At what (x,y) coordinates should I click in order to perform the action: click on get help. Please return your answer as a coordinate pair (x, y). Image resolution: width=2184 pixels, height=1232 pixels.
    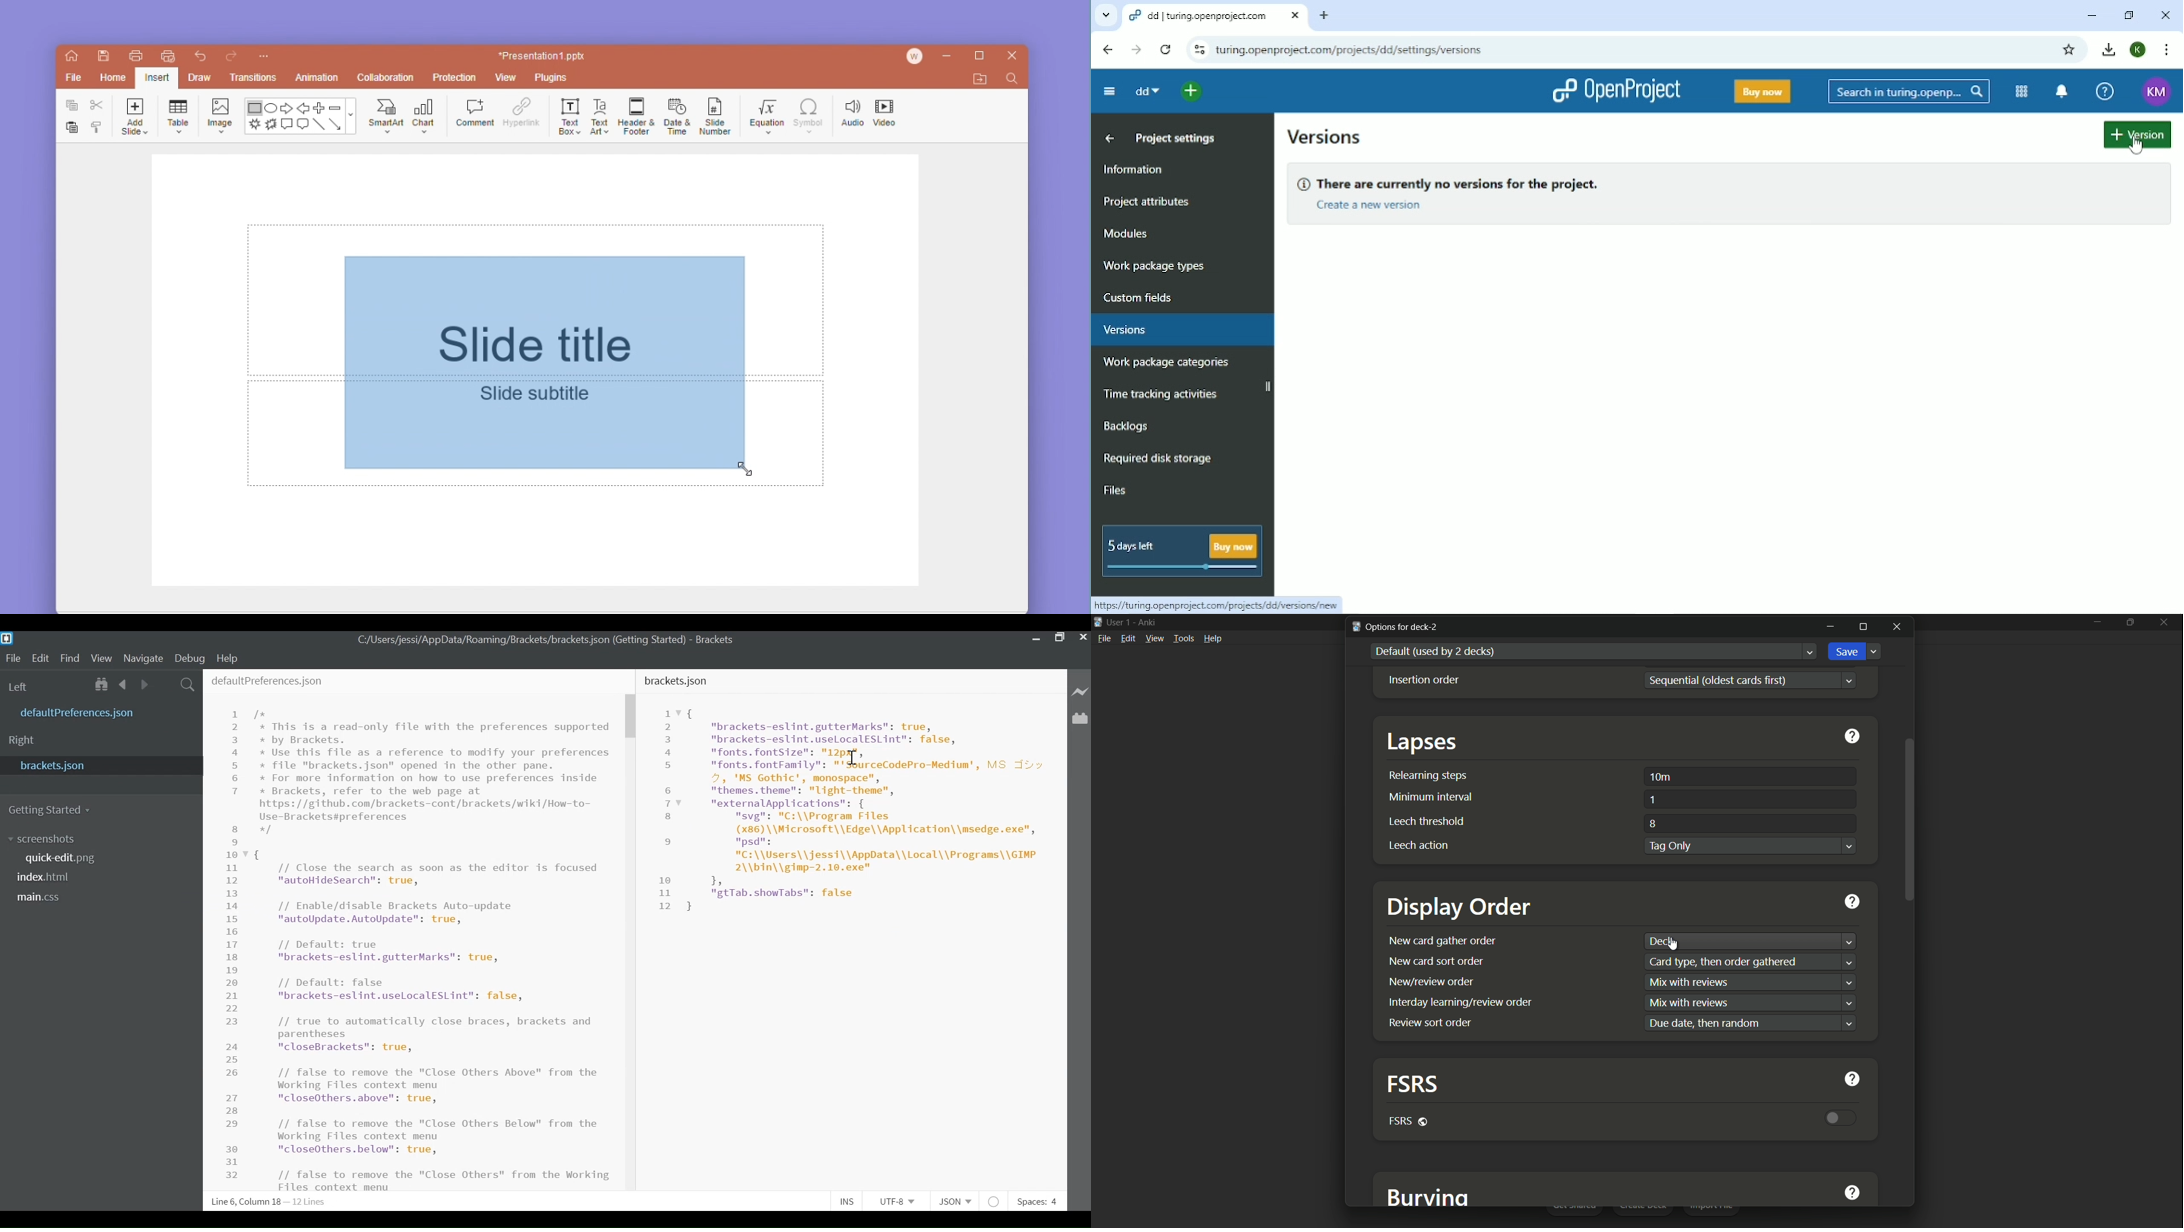
    Looking at the image, I should click on (1853, 738).